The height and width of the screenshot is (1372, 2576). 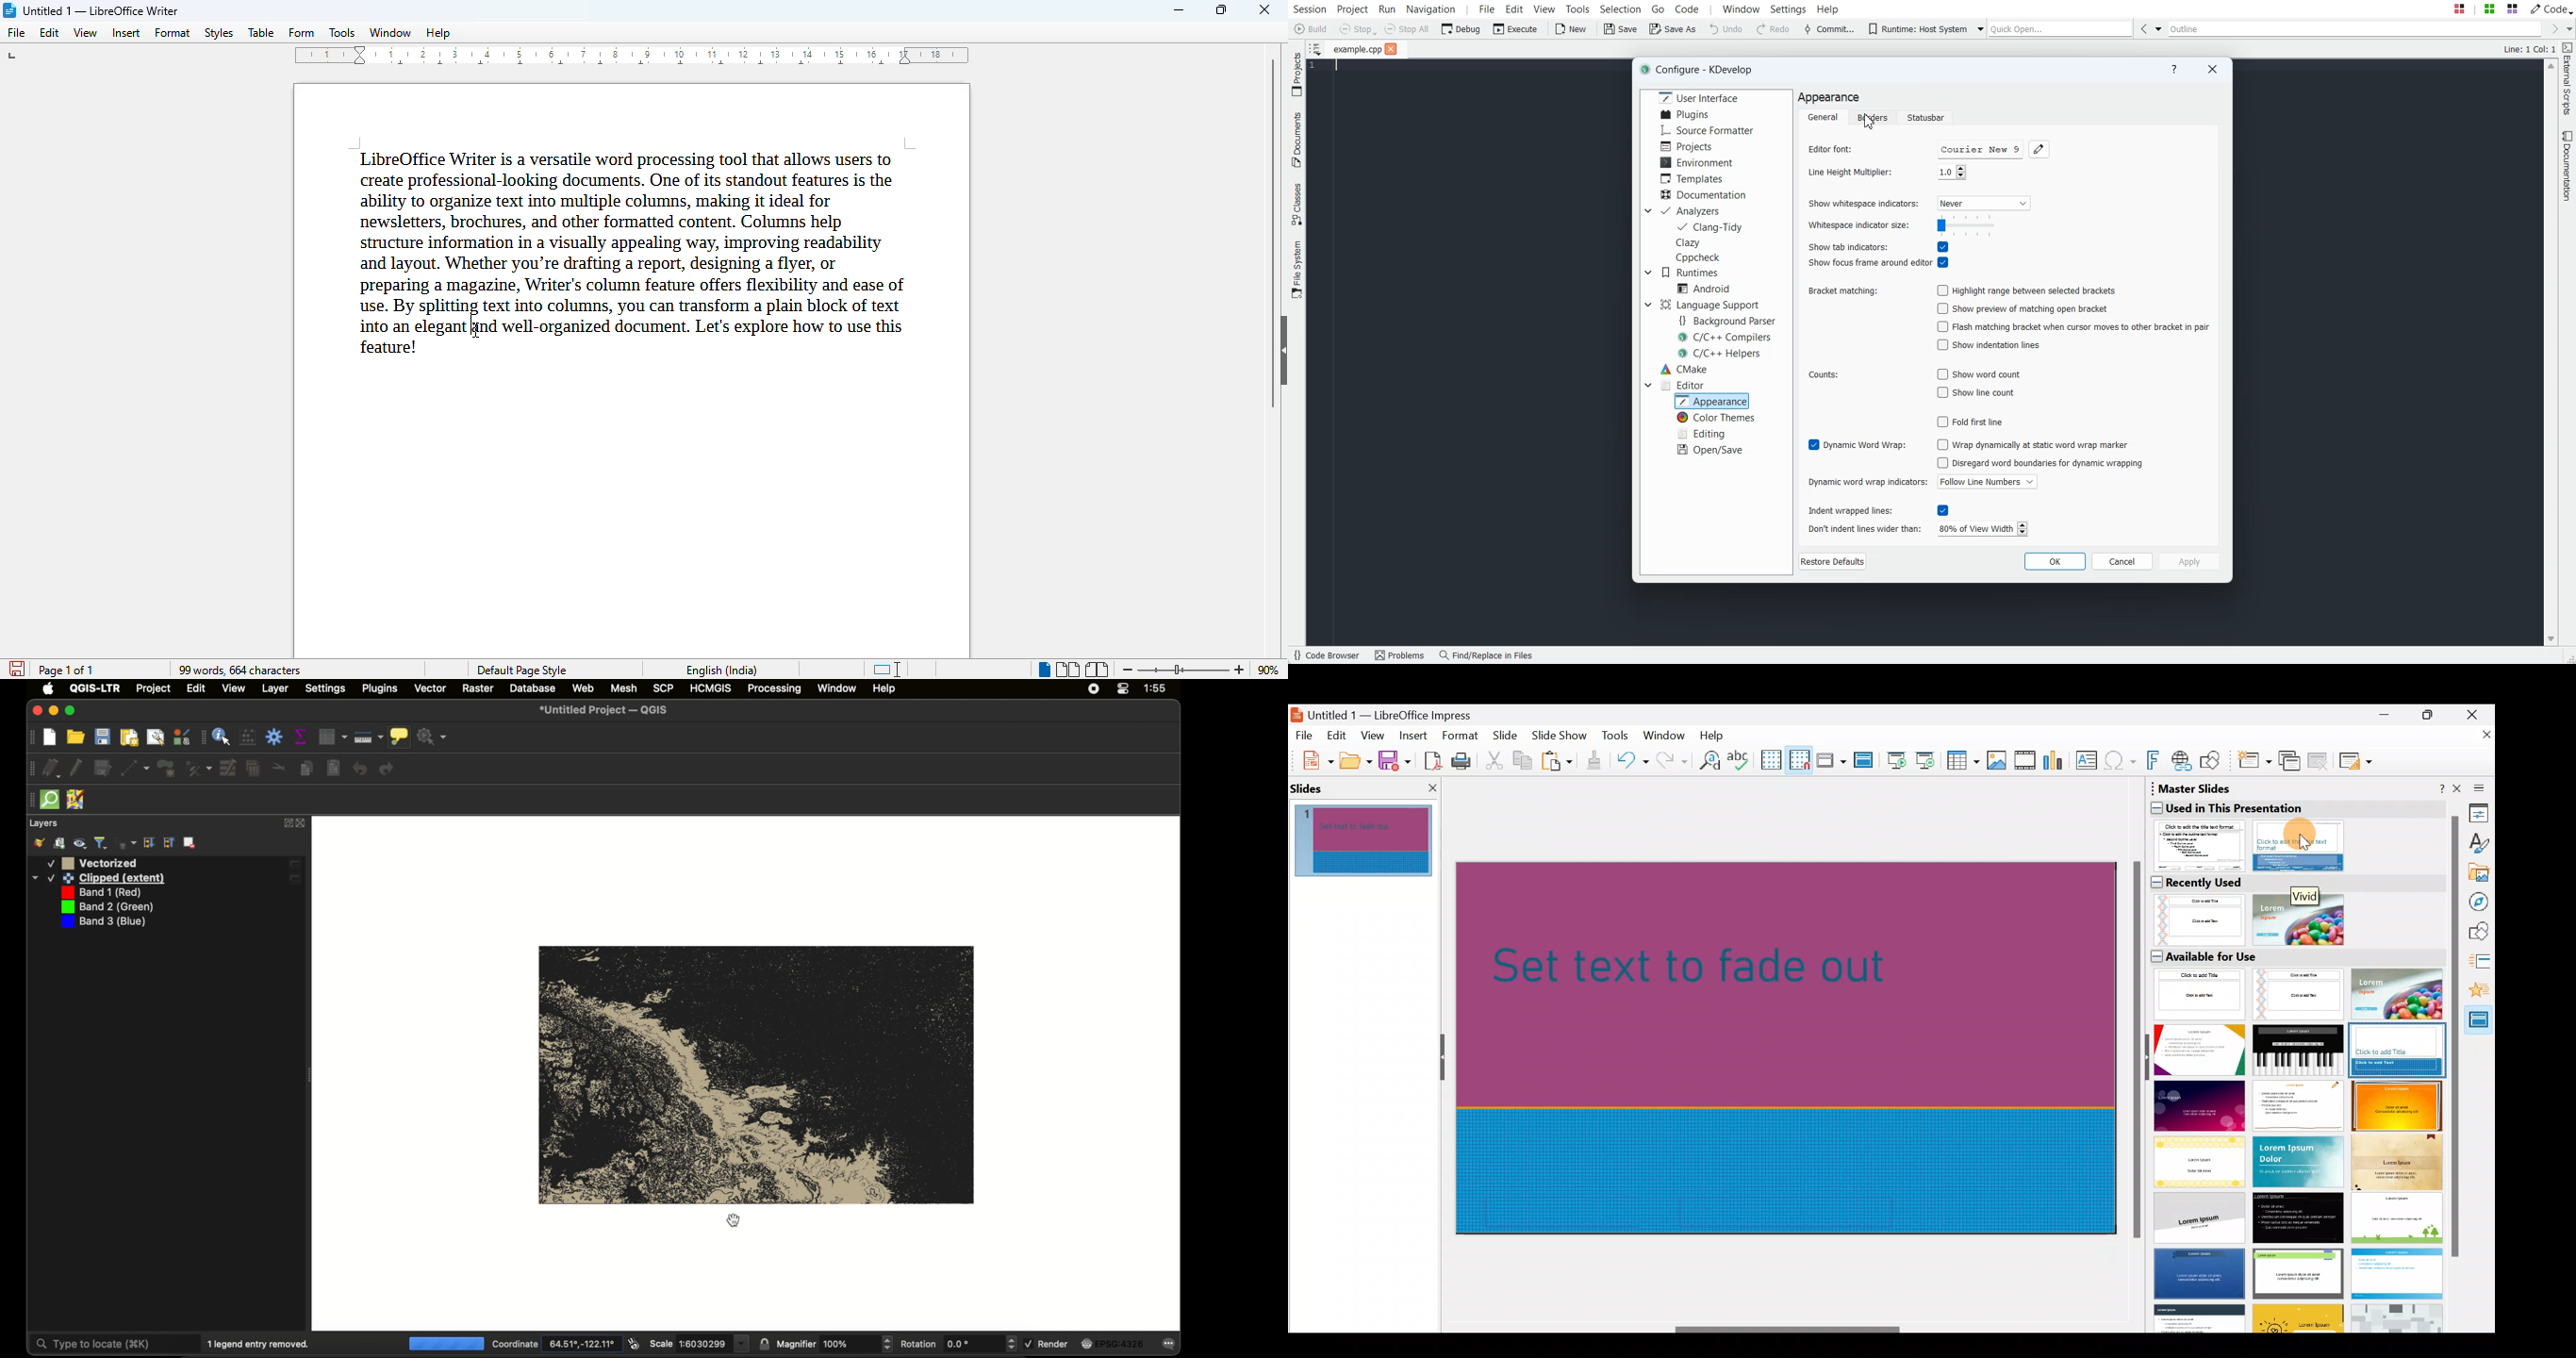 I want to click on scp, so click(x=661, y=687).